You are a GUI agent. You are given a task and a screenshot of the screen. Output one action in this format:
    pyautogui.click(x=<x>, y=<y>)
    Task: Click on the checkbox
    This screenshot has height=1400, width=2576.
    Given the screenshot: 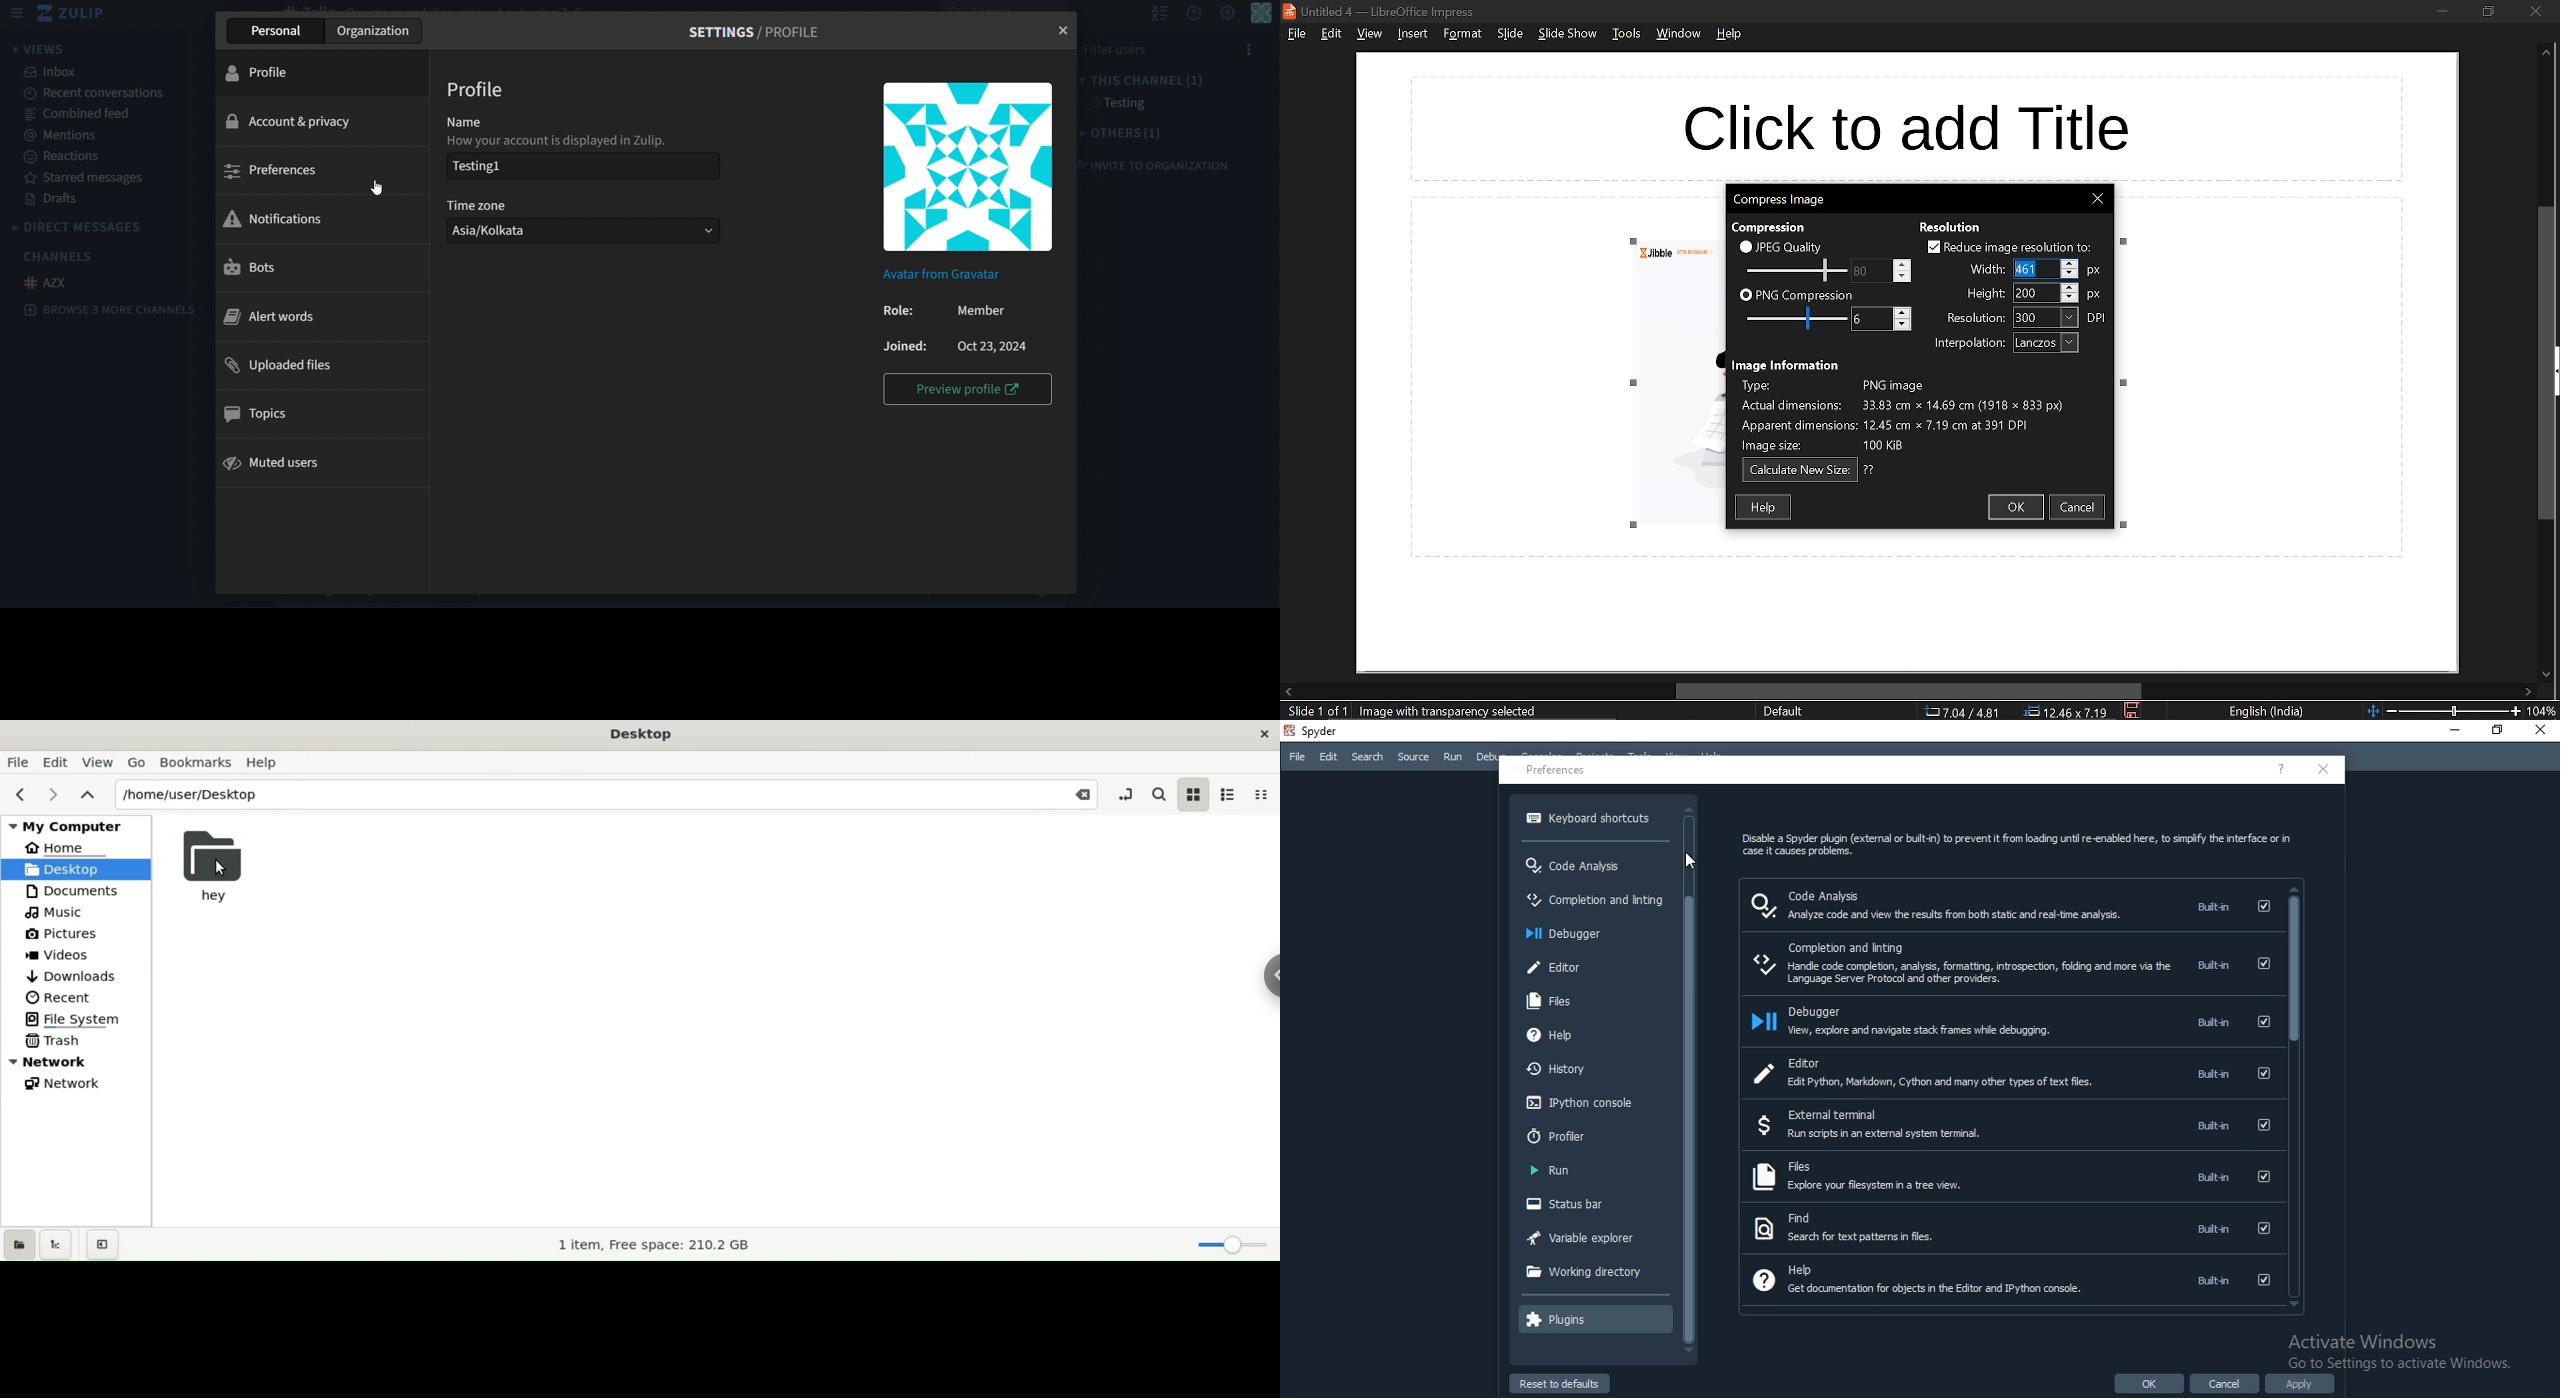 What is the action you would take?
    pyautogui.click(x=1745, y=246)
    